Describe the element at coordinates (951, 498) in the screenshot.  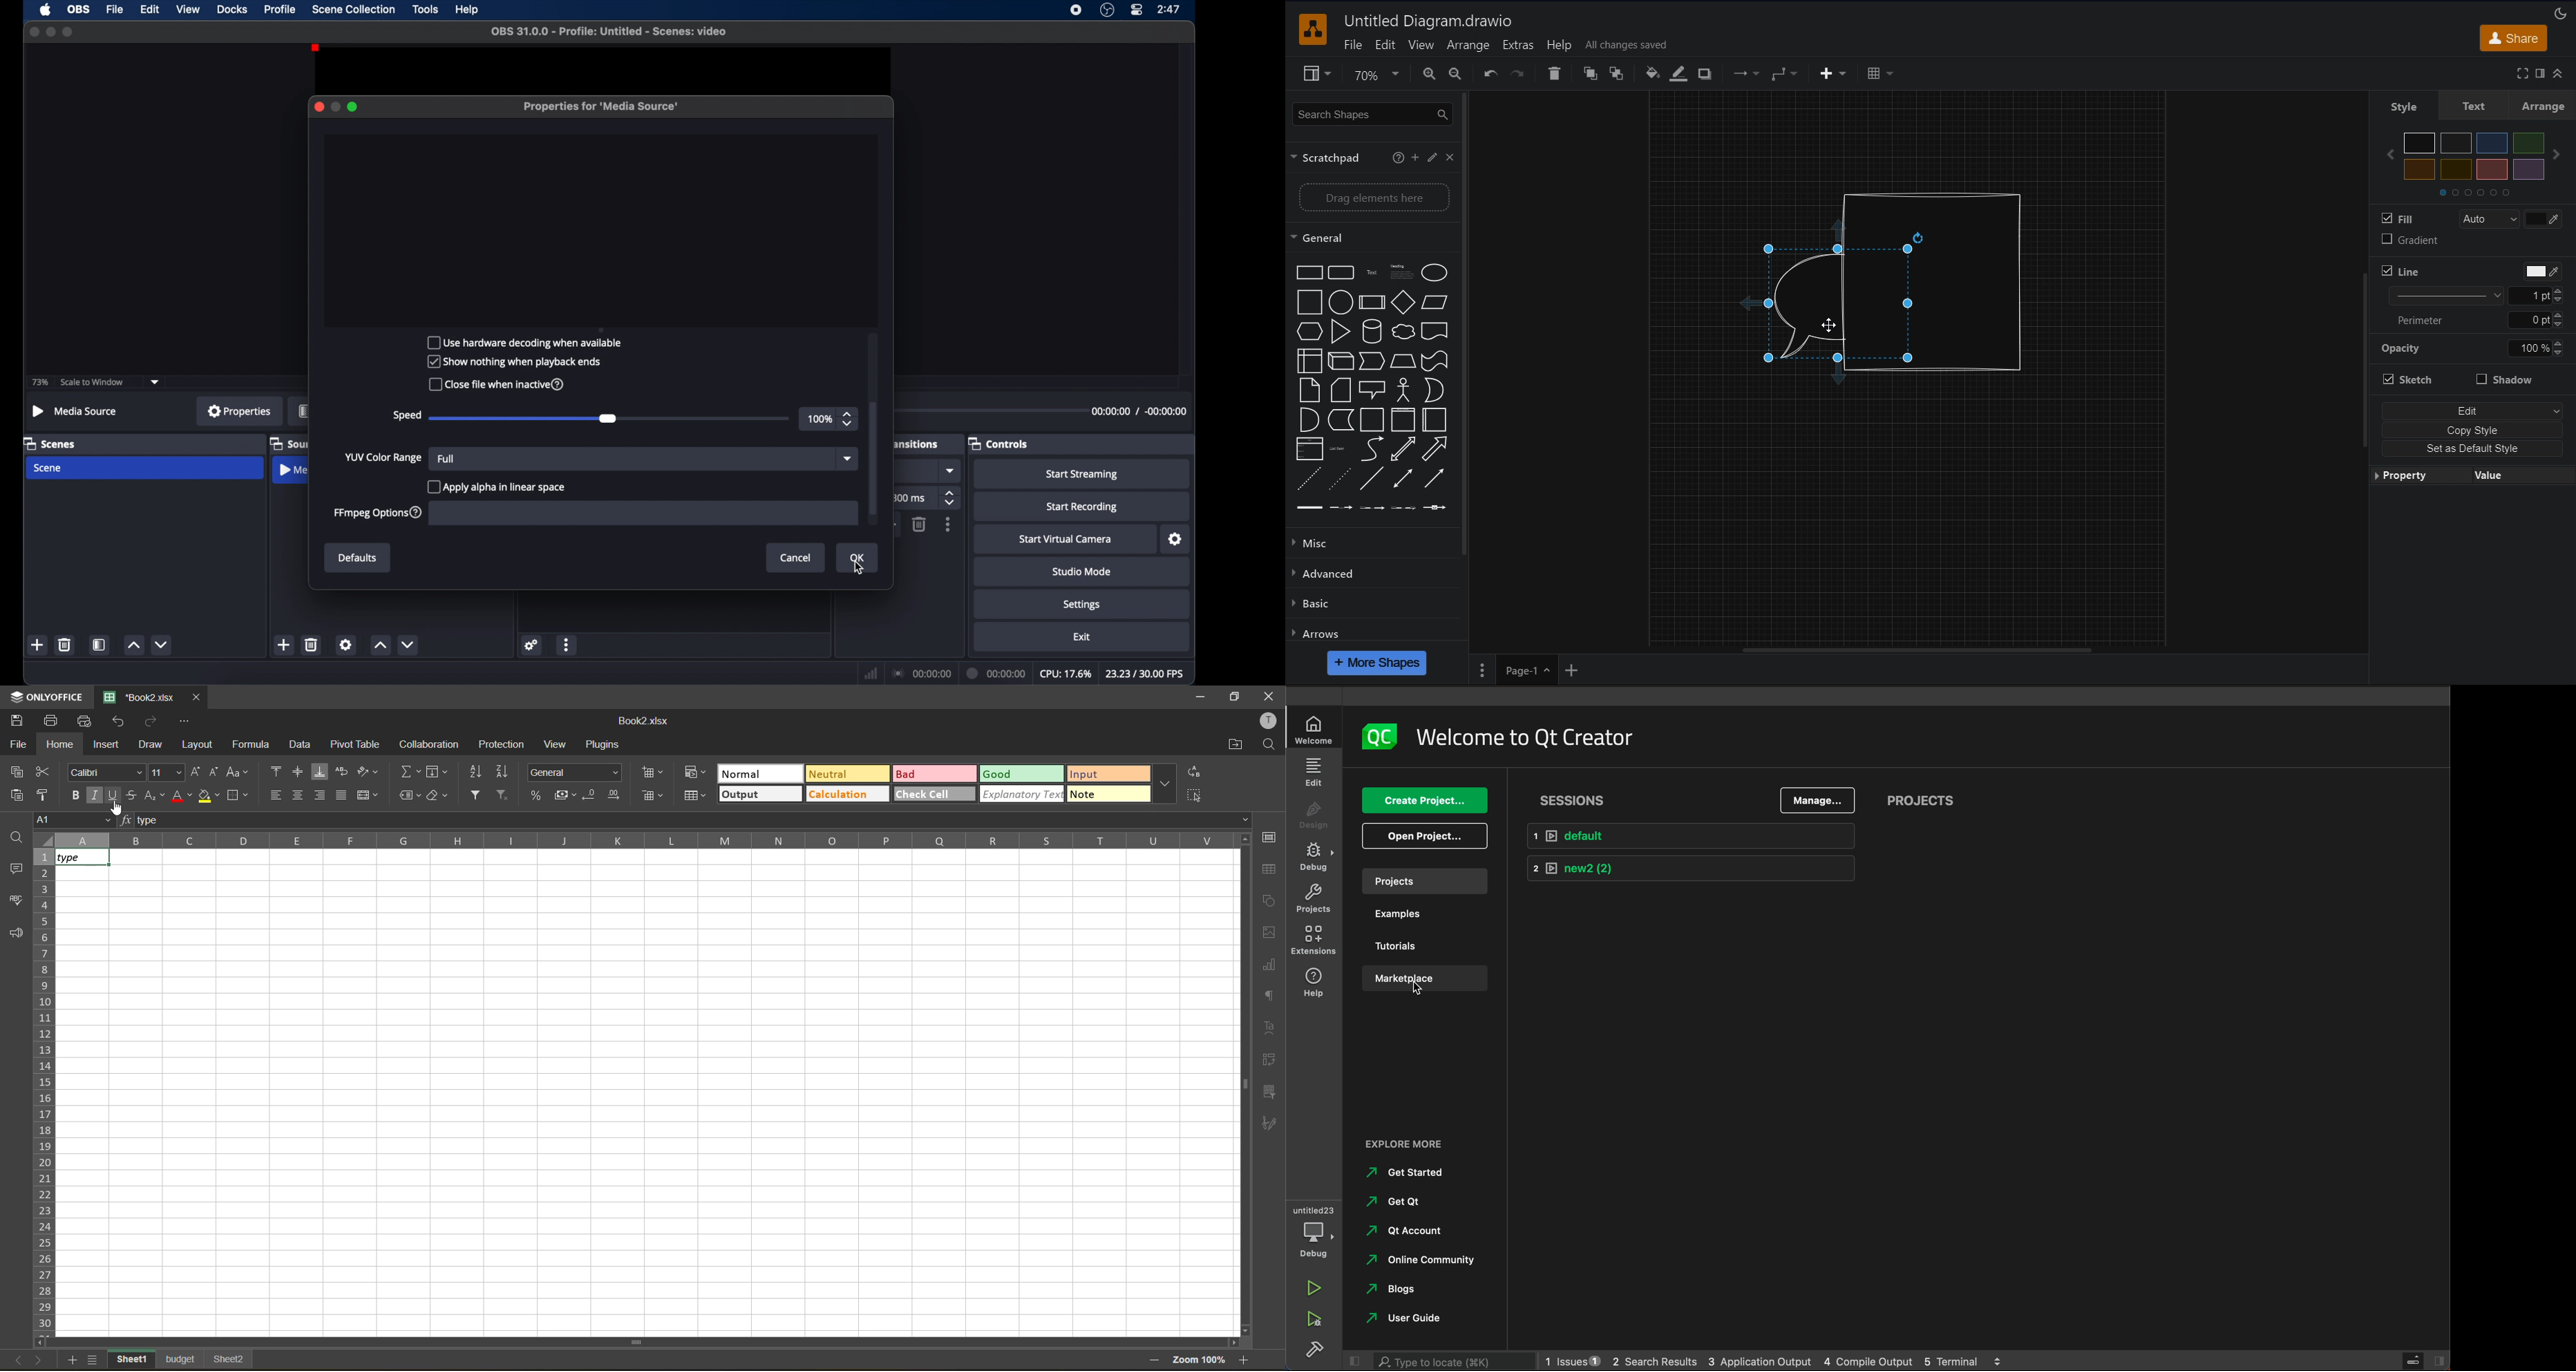
I see `stepper buttons` at that location.